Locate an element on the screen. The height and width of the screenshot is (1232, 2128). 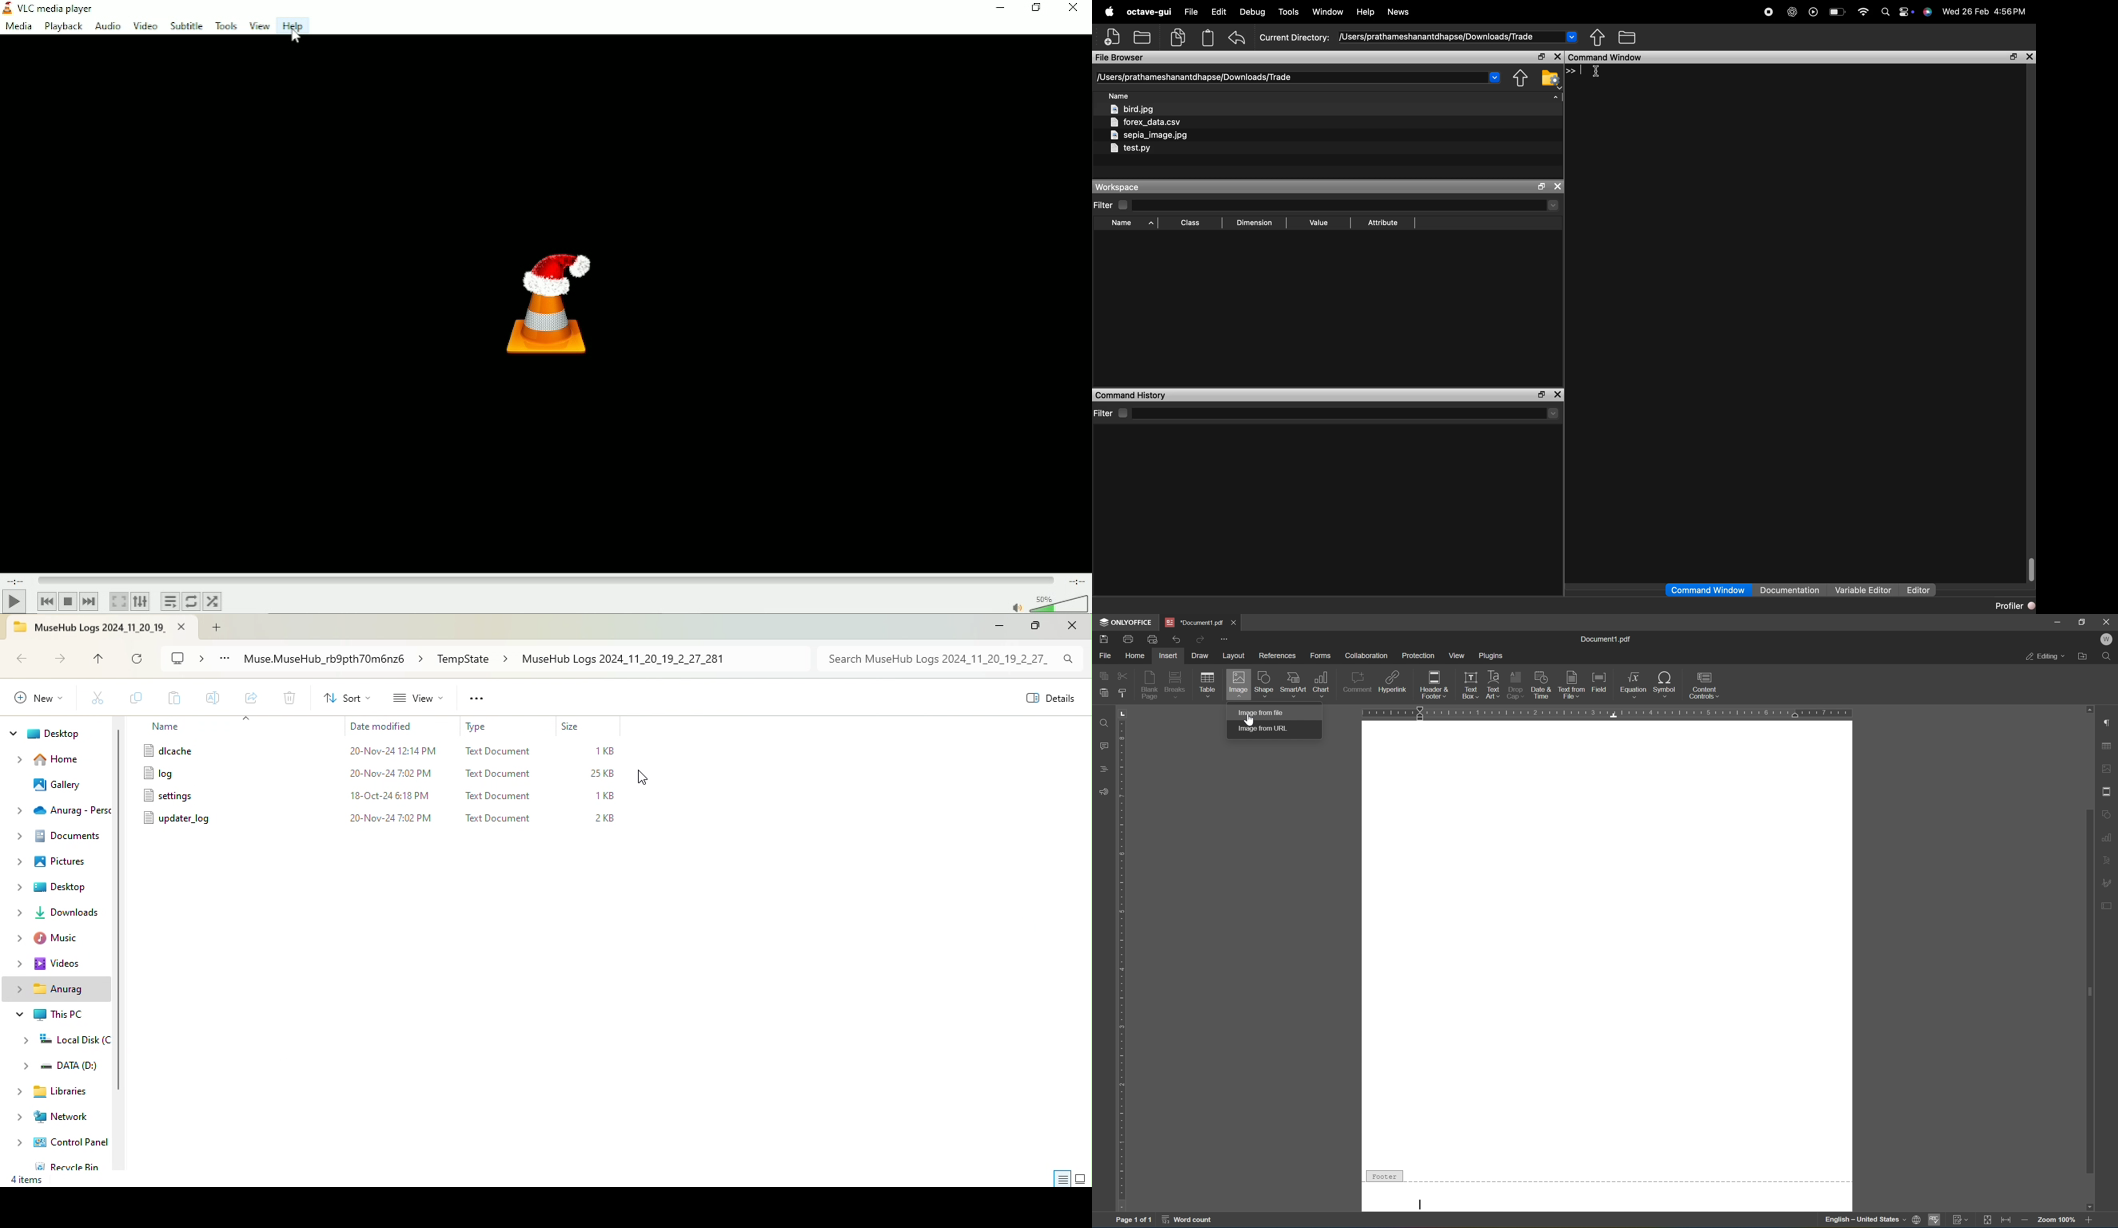
header & footer settings is located at coordinates (2108, 791).